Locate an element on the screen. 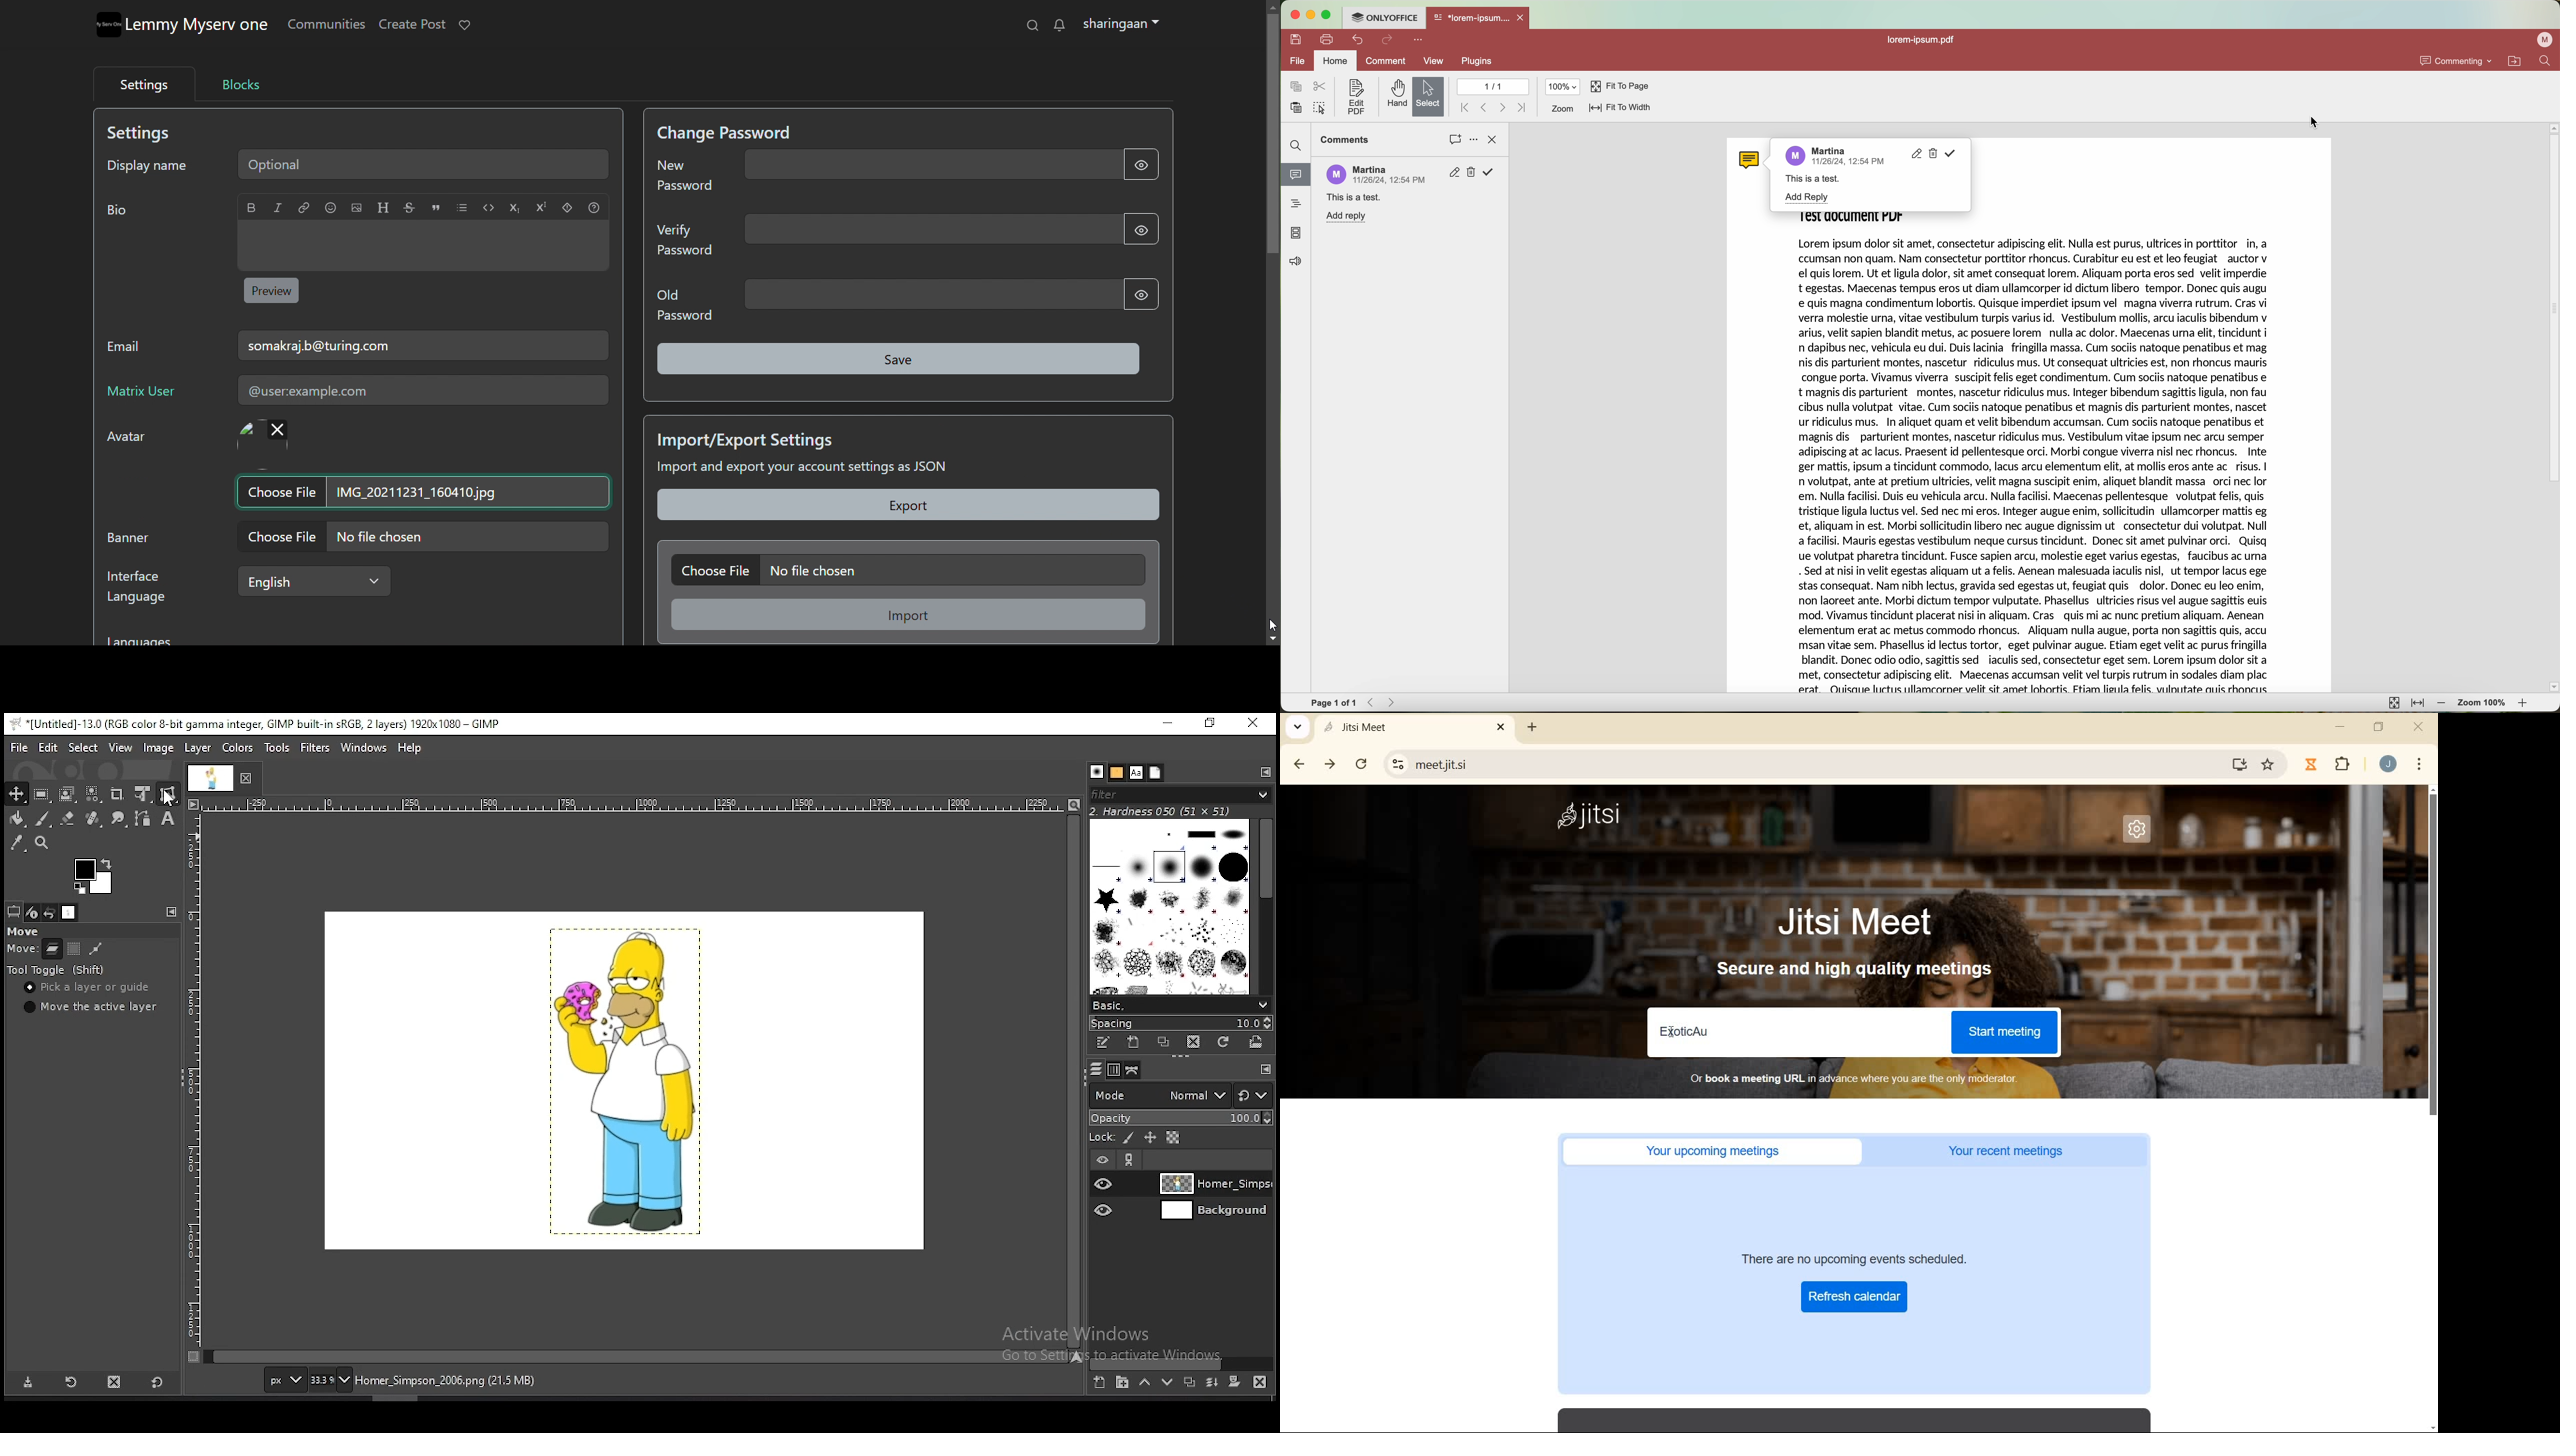 The image size is (2576, 1456). toggle visibility is located at coordinates (1141, 165).